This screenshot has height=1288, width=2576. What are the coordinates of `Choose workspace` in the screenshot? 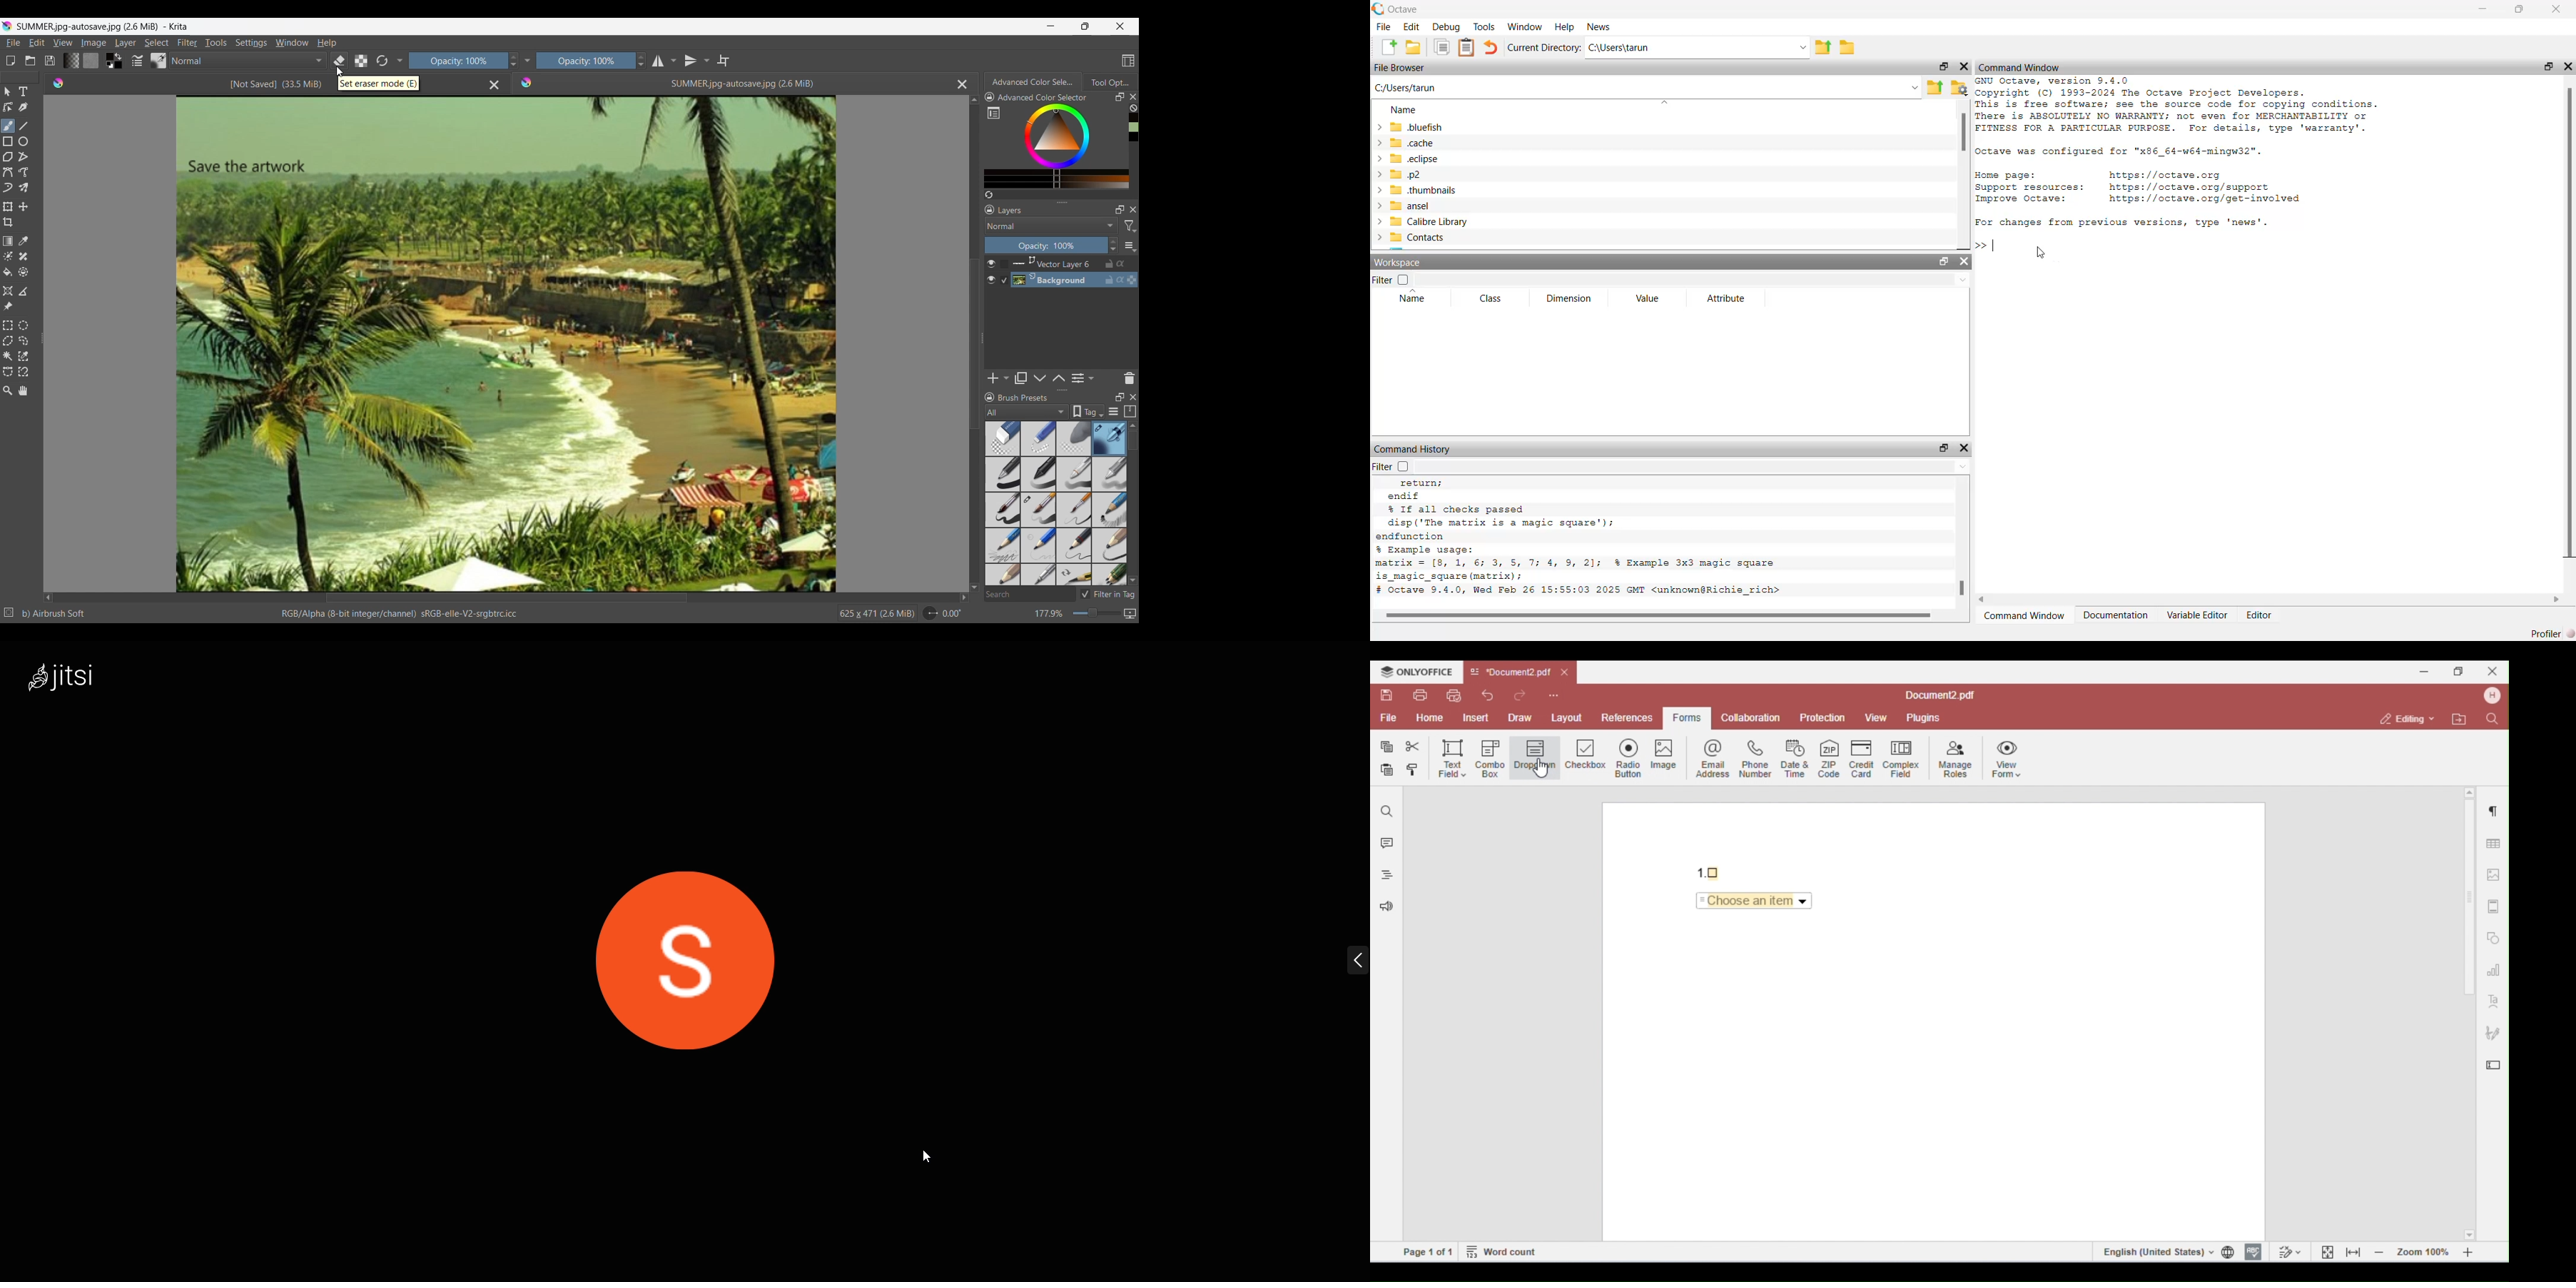 It's located at (1129, 61).